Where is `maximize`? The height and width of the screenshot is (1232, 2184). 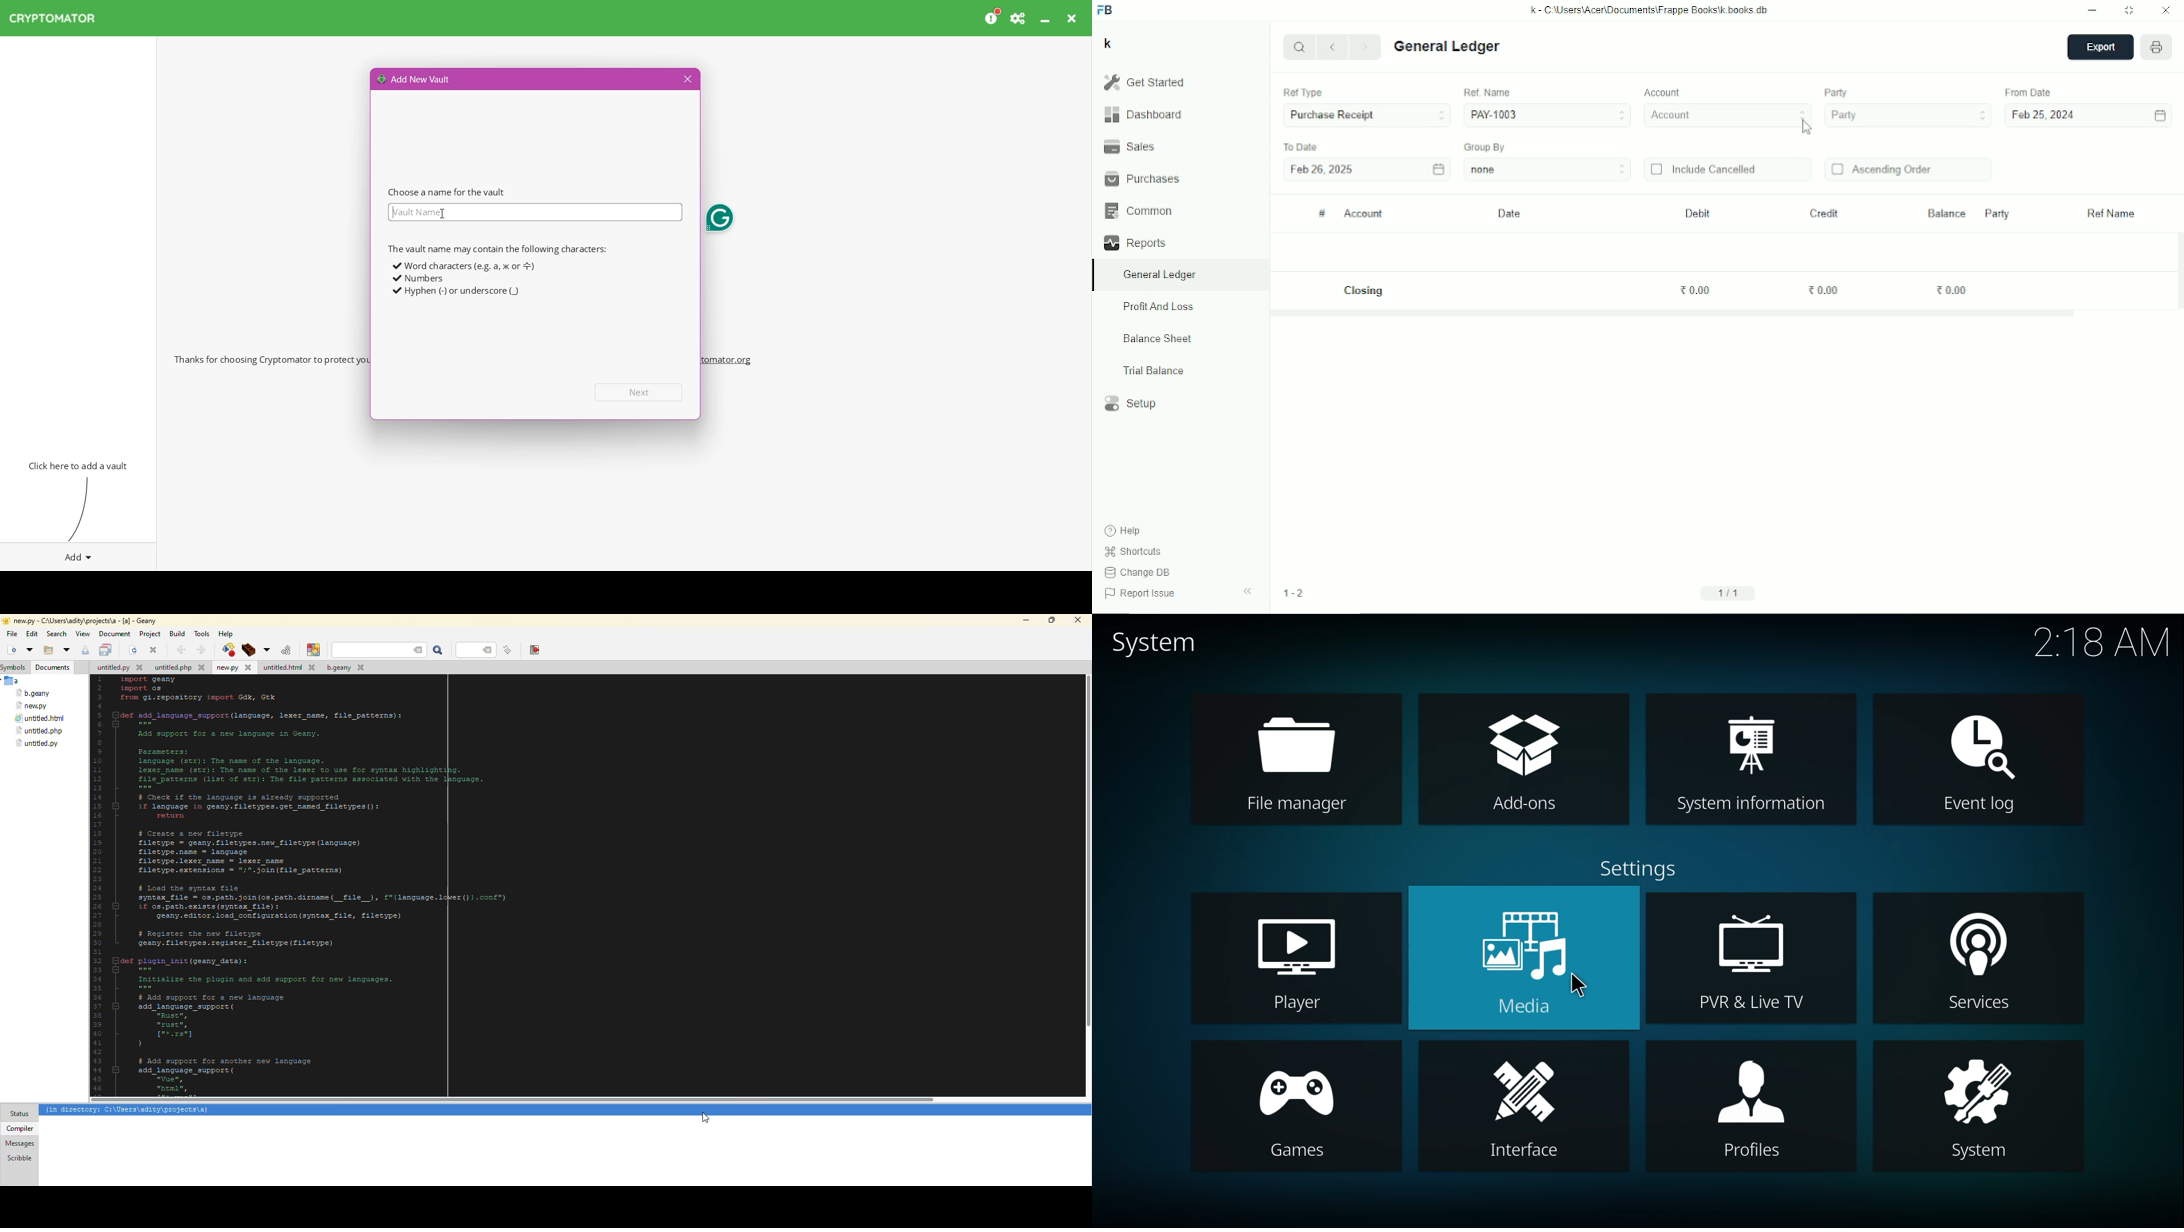 maximize is located at coordinates (1050, 620).